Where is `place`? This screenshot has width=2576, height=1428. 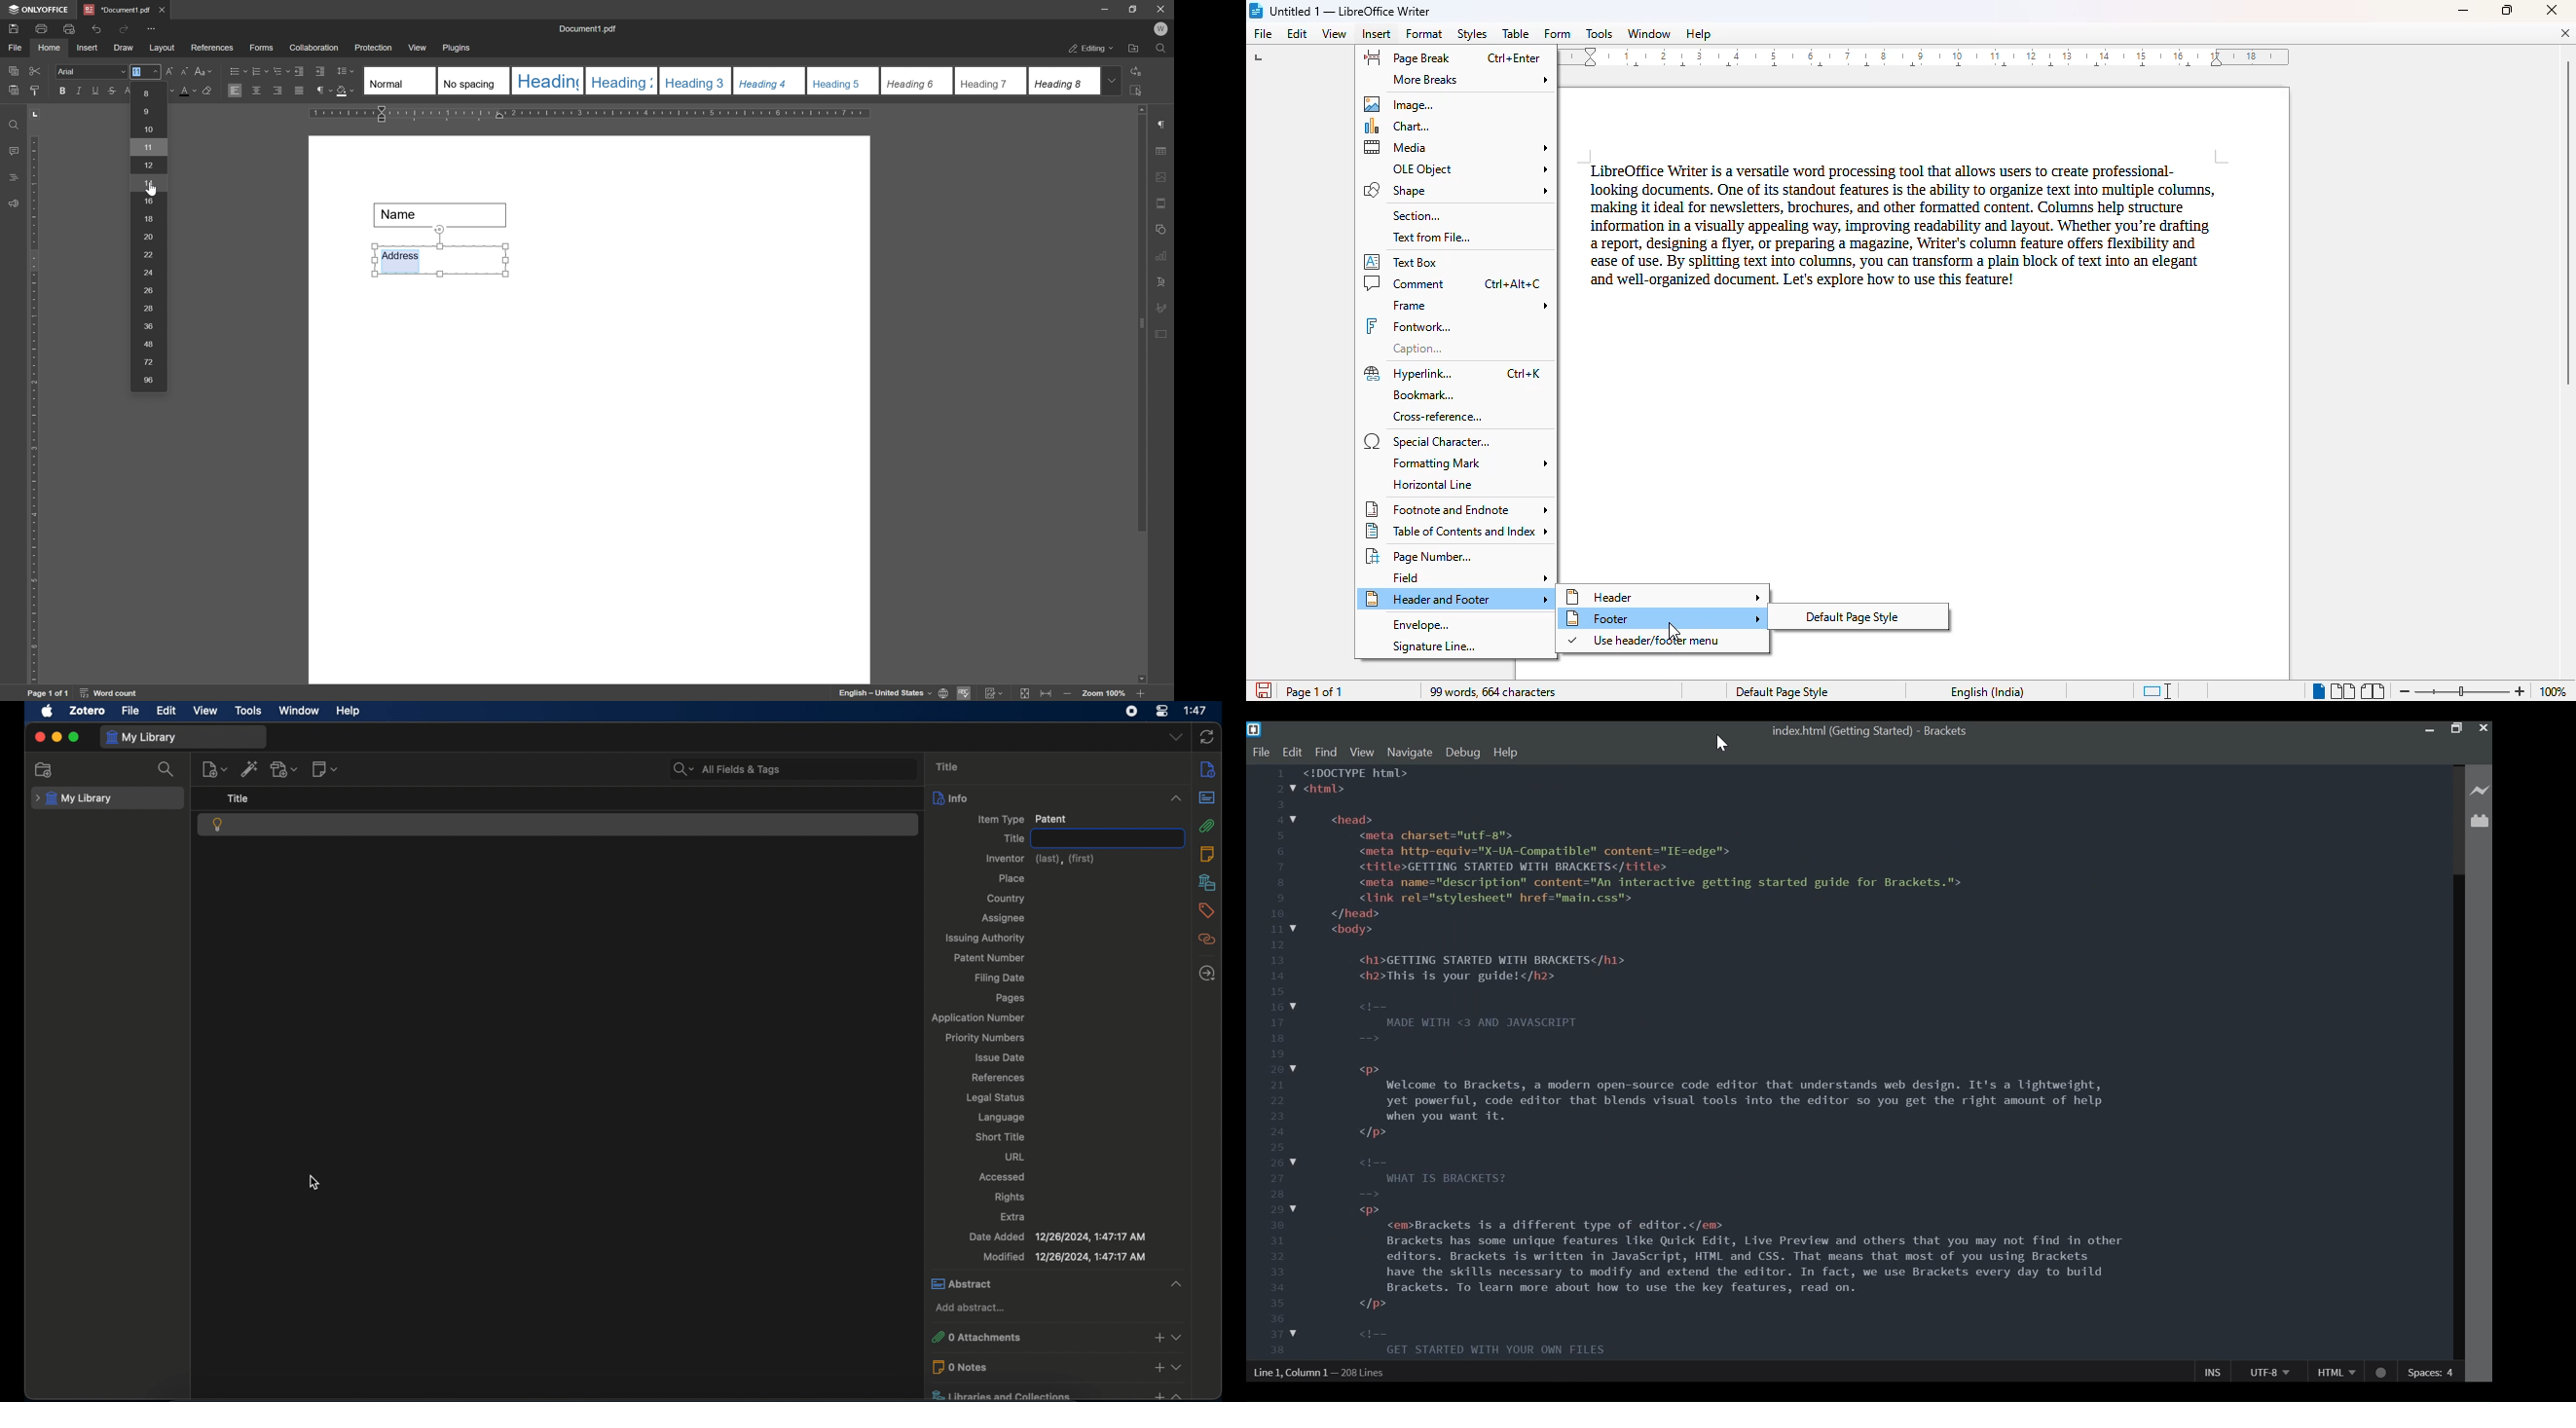
place is located at coordinates (1012, 878).